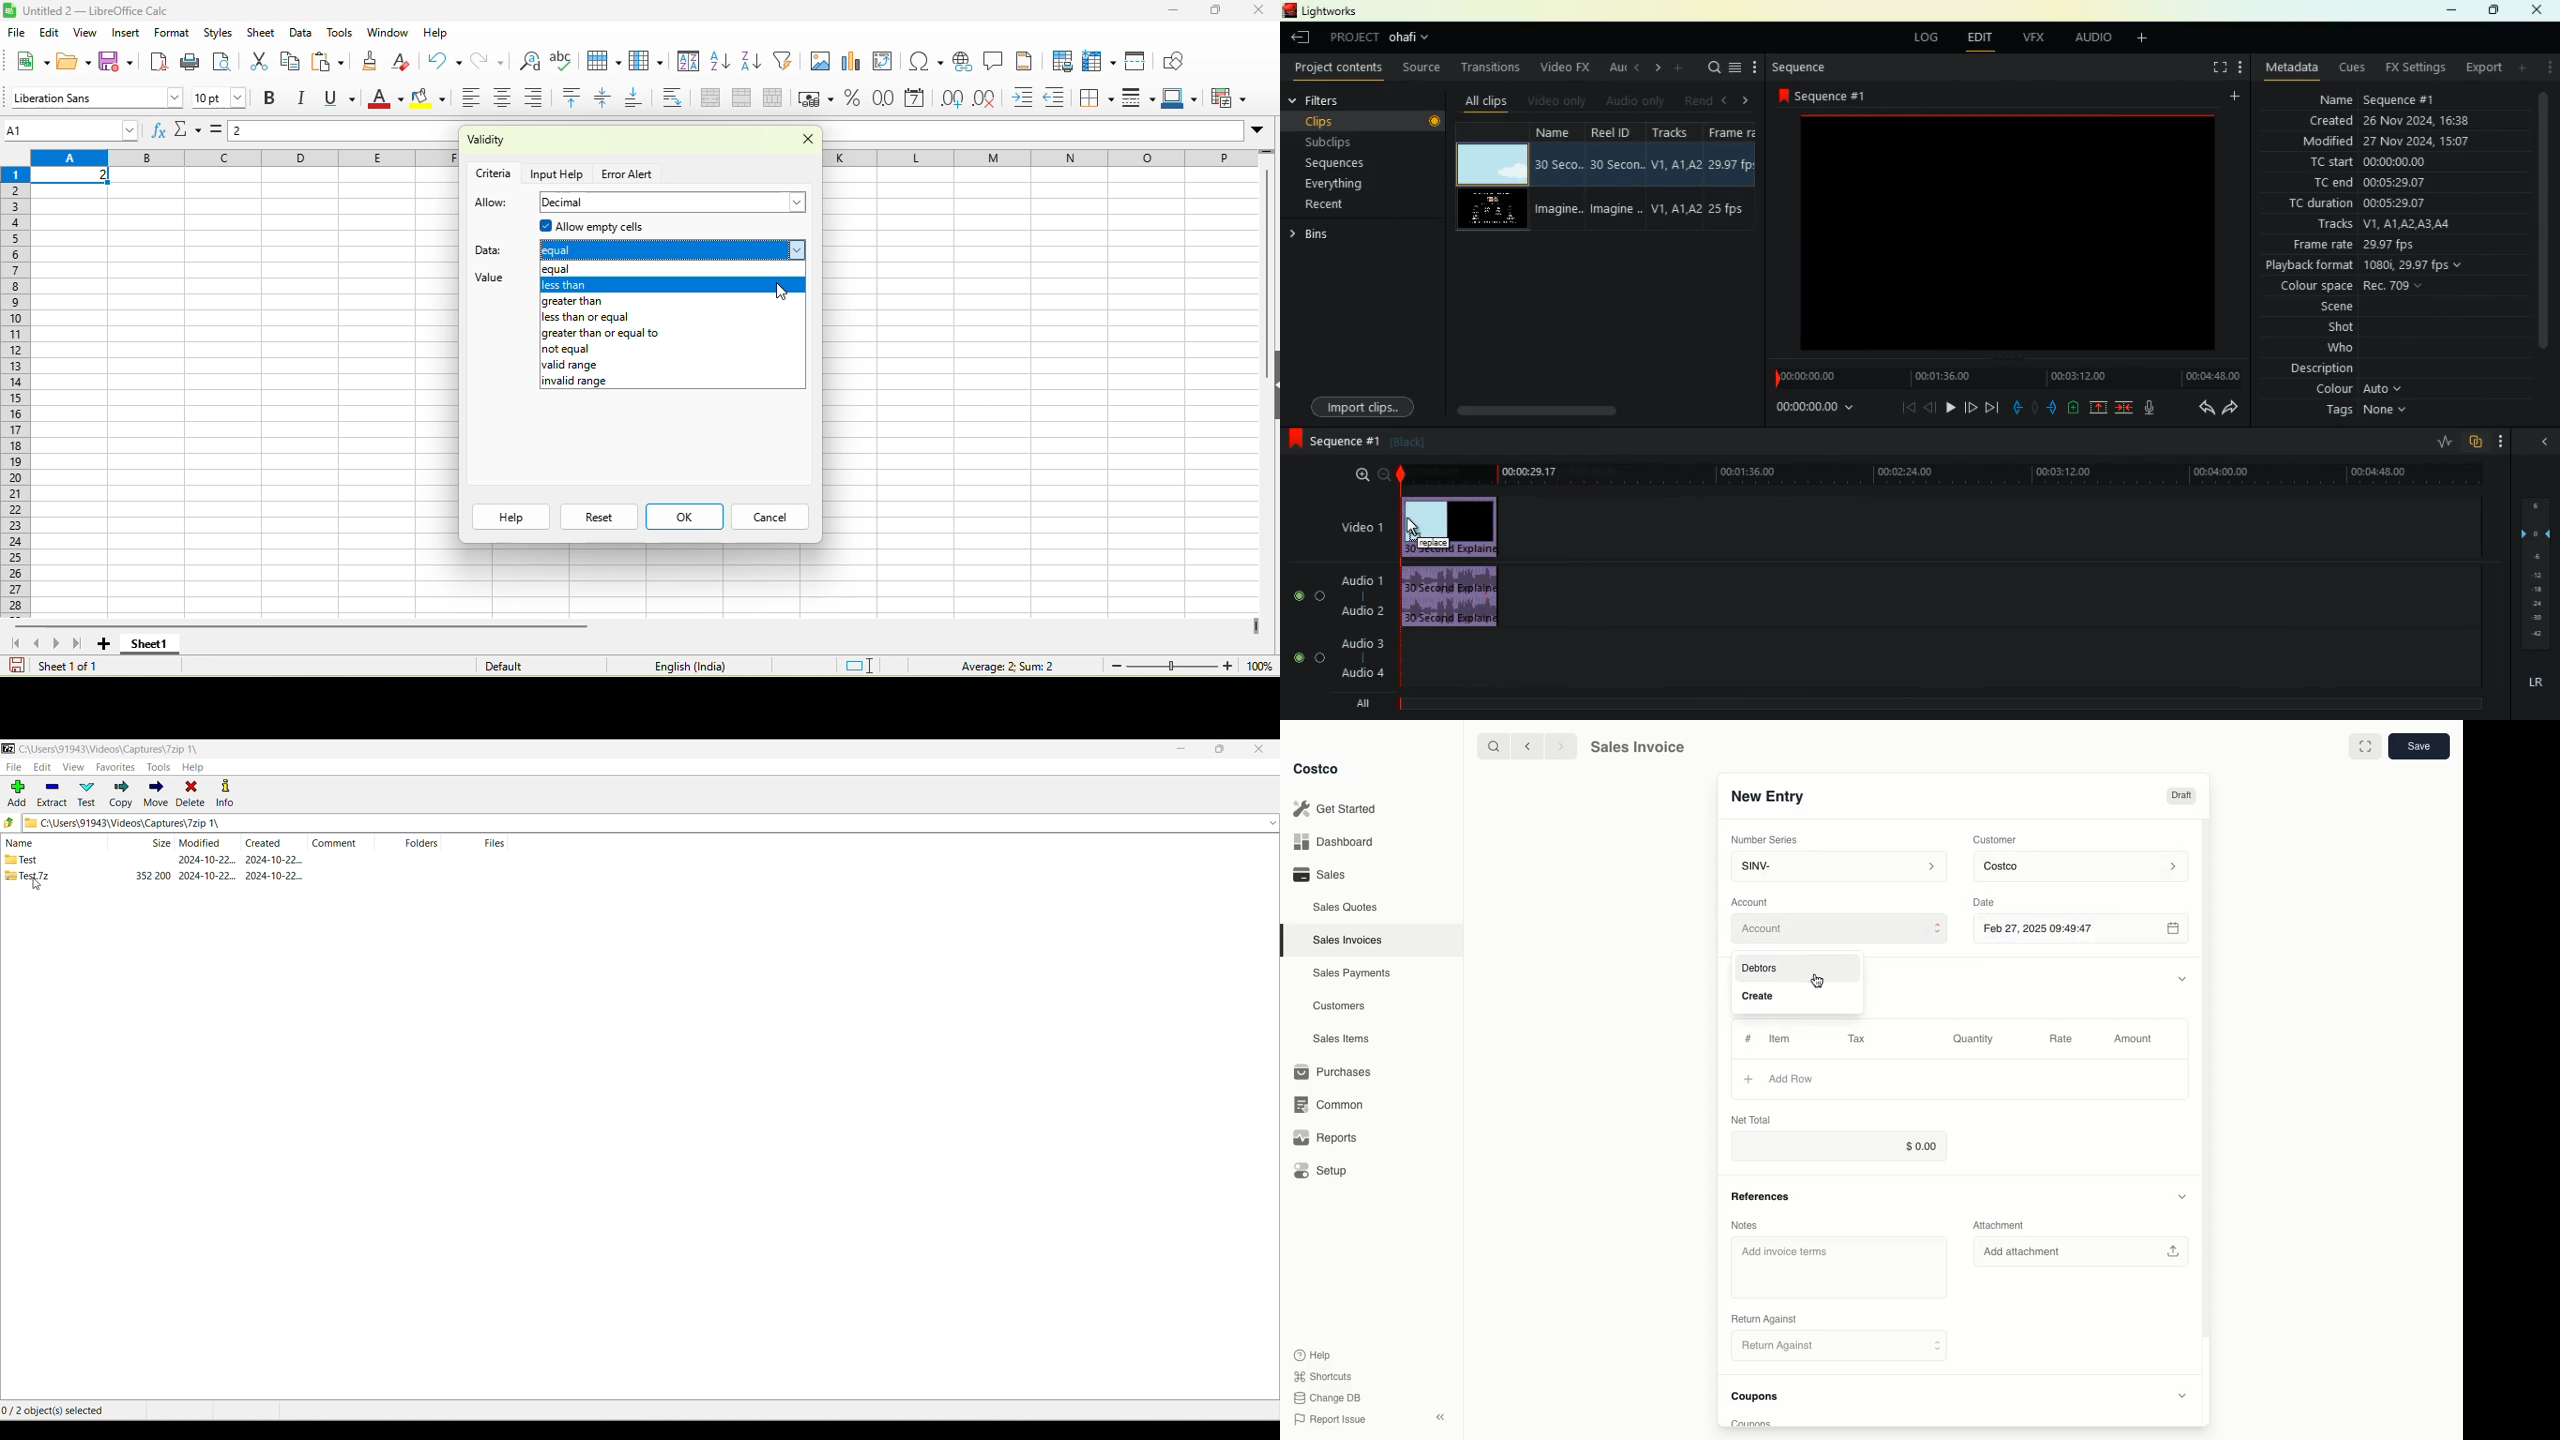  Describe the element at coordinates (1413, 528) in the screenshot. I see `Cursor` at that location.